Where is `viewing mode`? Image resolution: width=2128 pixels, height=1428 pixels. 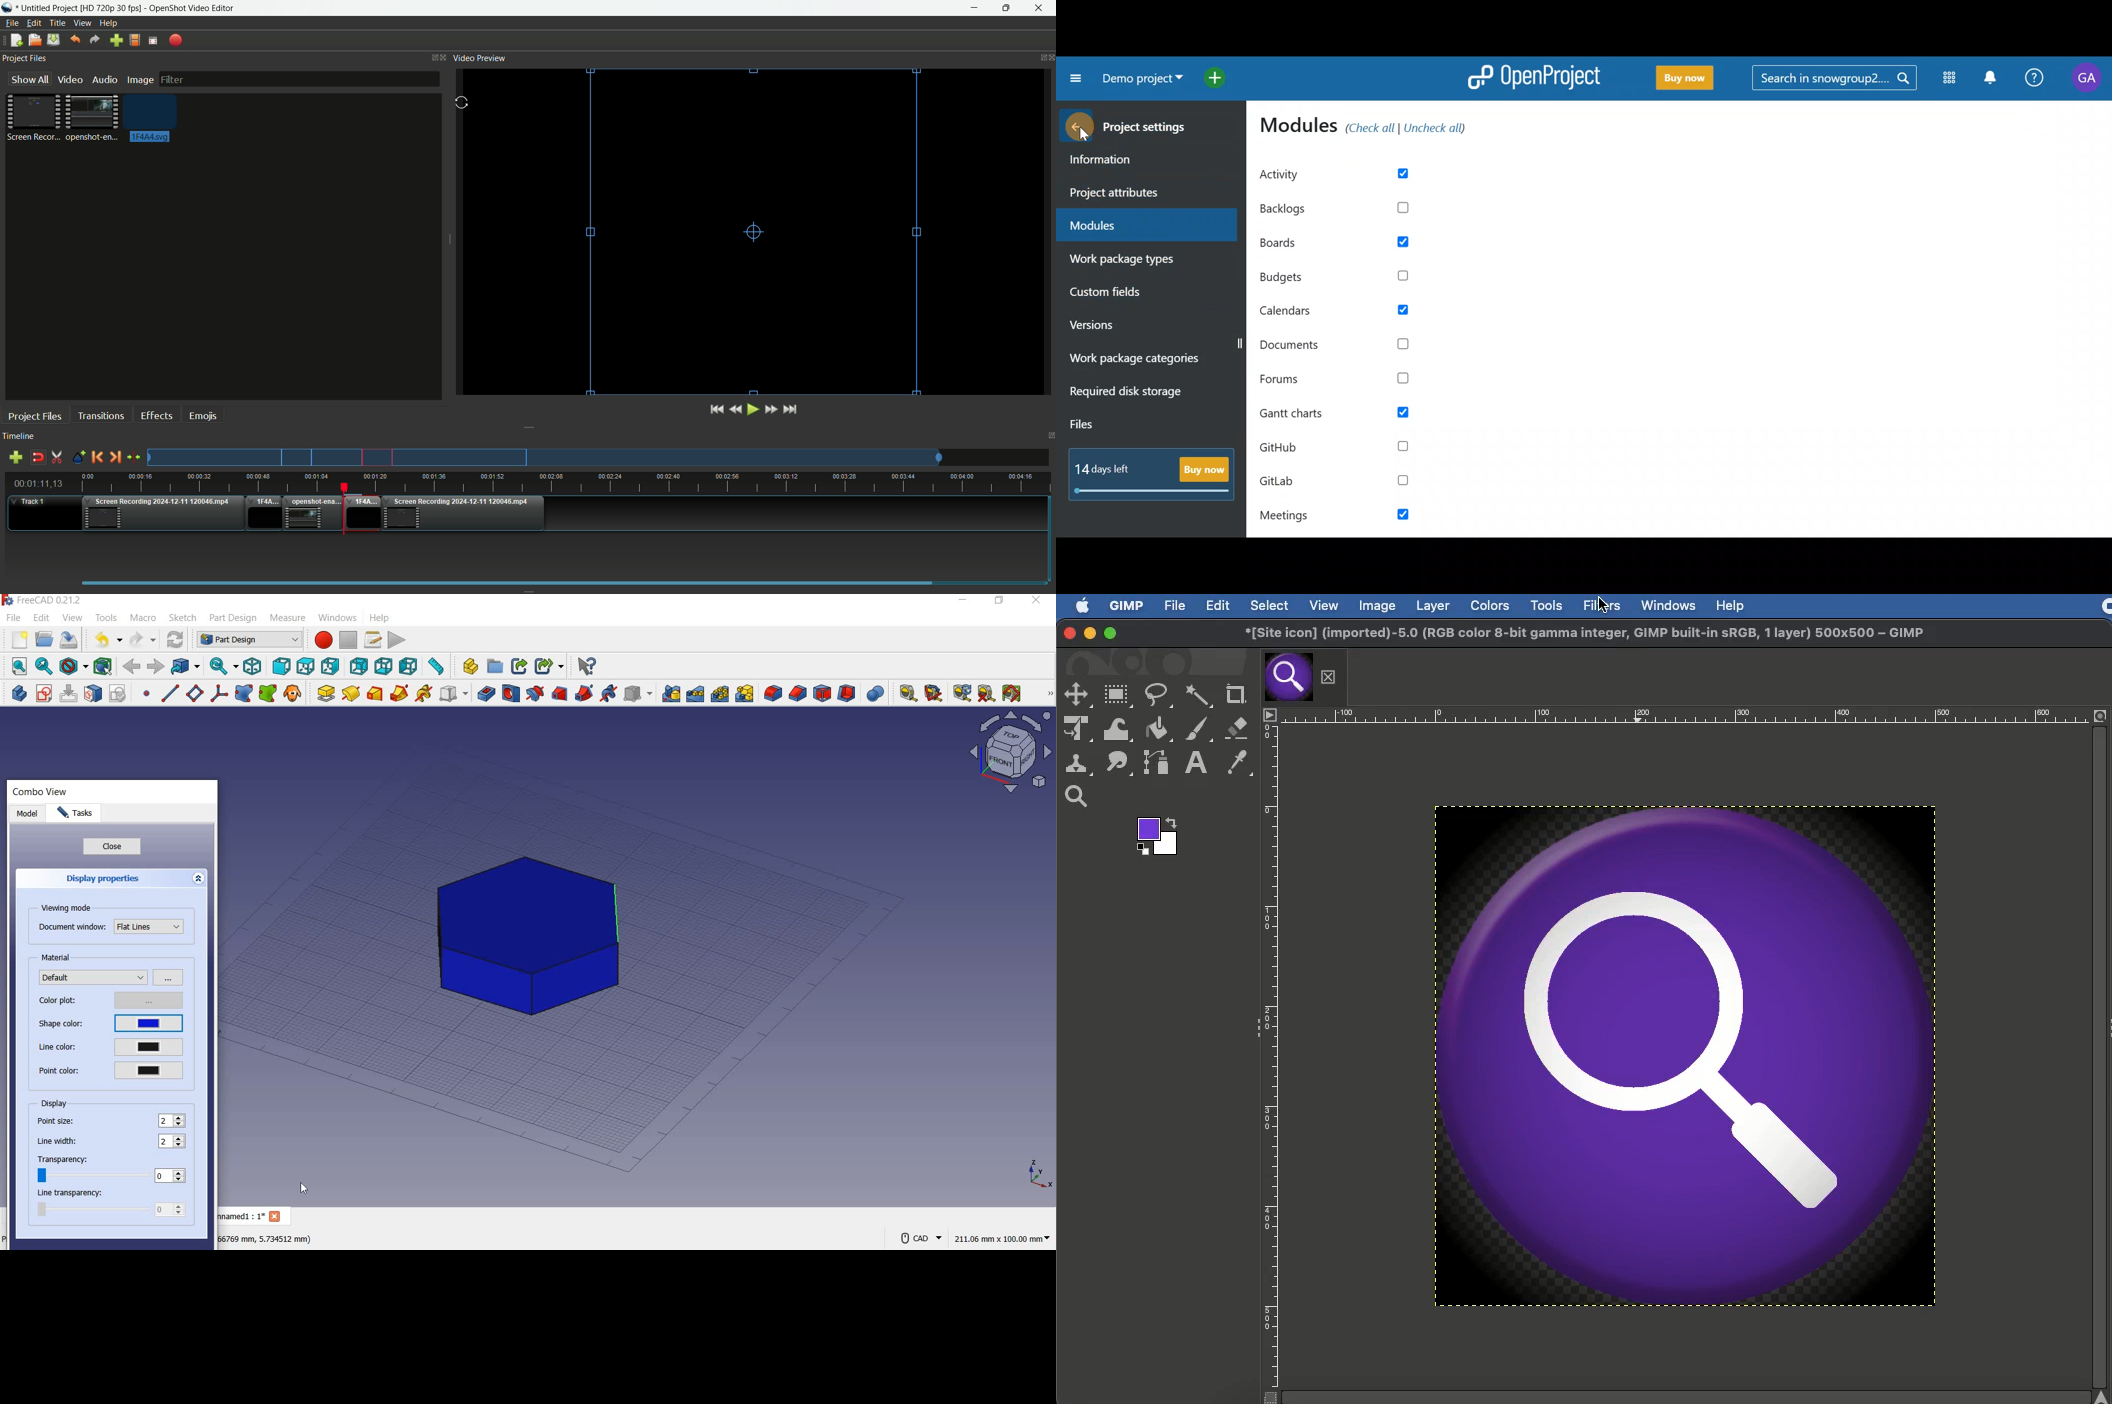 viewing mode is located at coordinates (60, 908).